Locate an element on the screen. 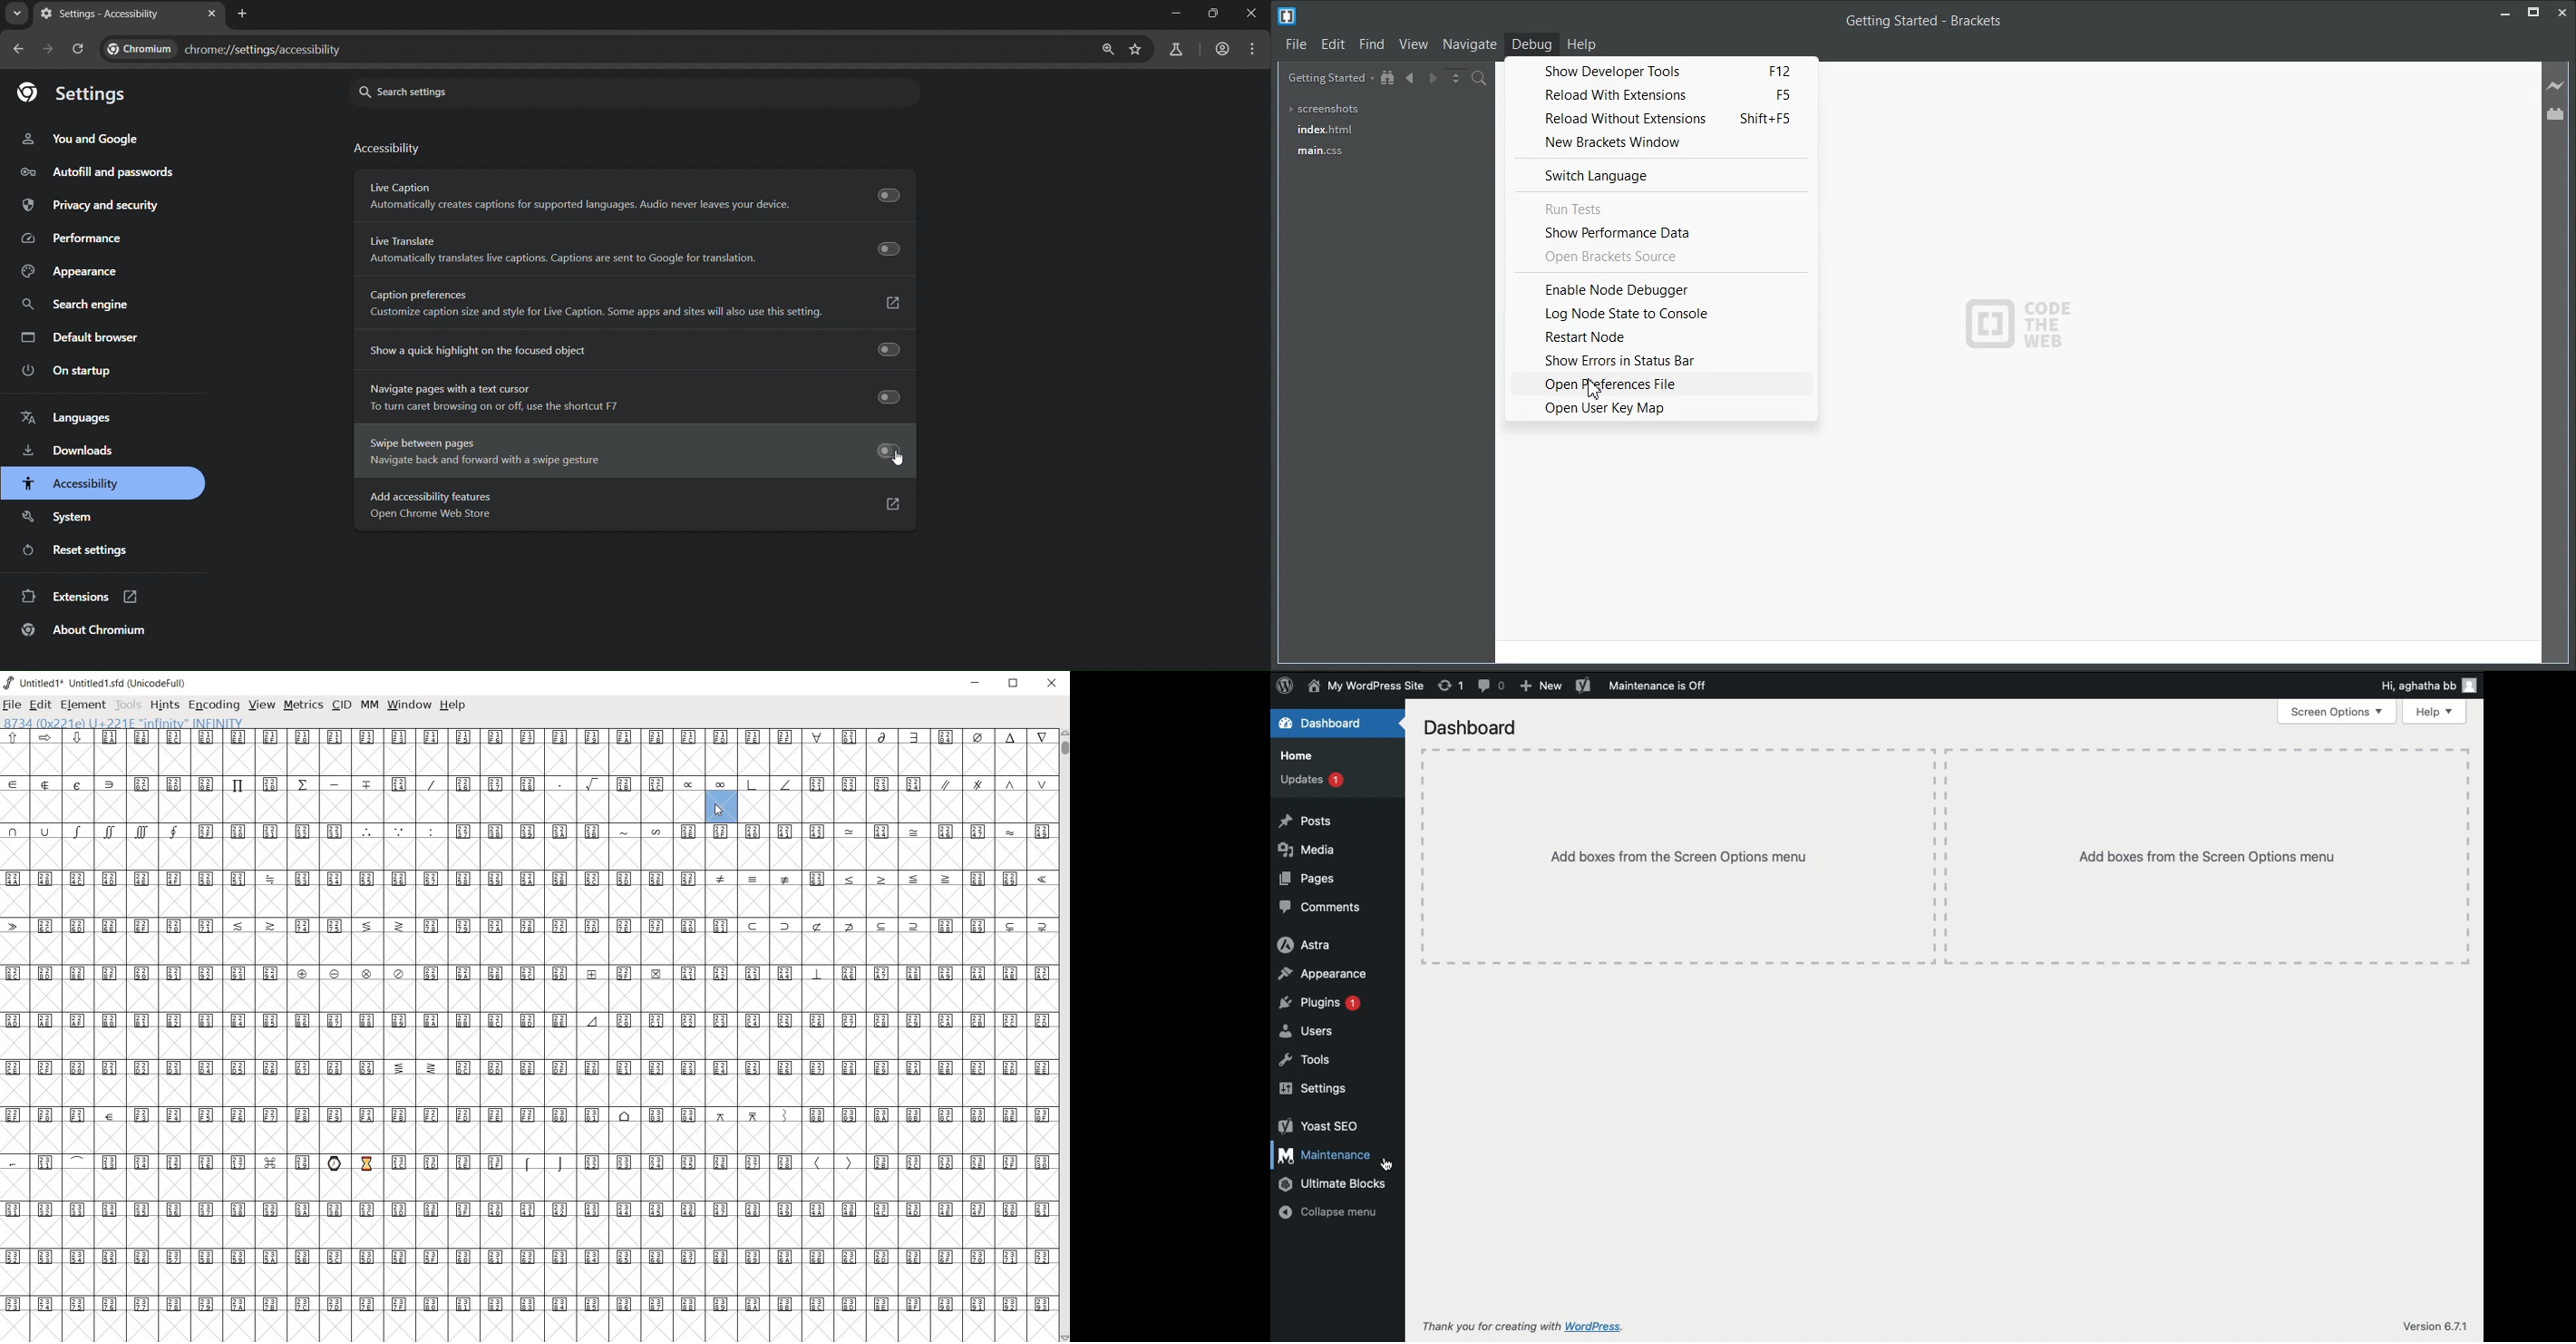 Image resolution: width=2576 pixels, height=1344 pixels. File is located at coordinates (1296, 45).